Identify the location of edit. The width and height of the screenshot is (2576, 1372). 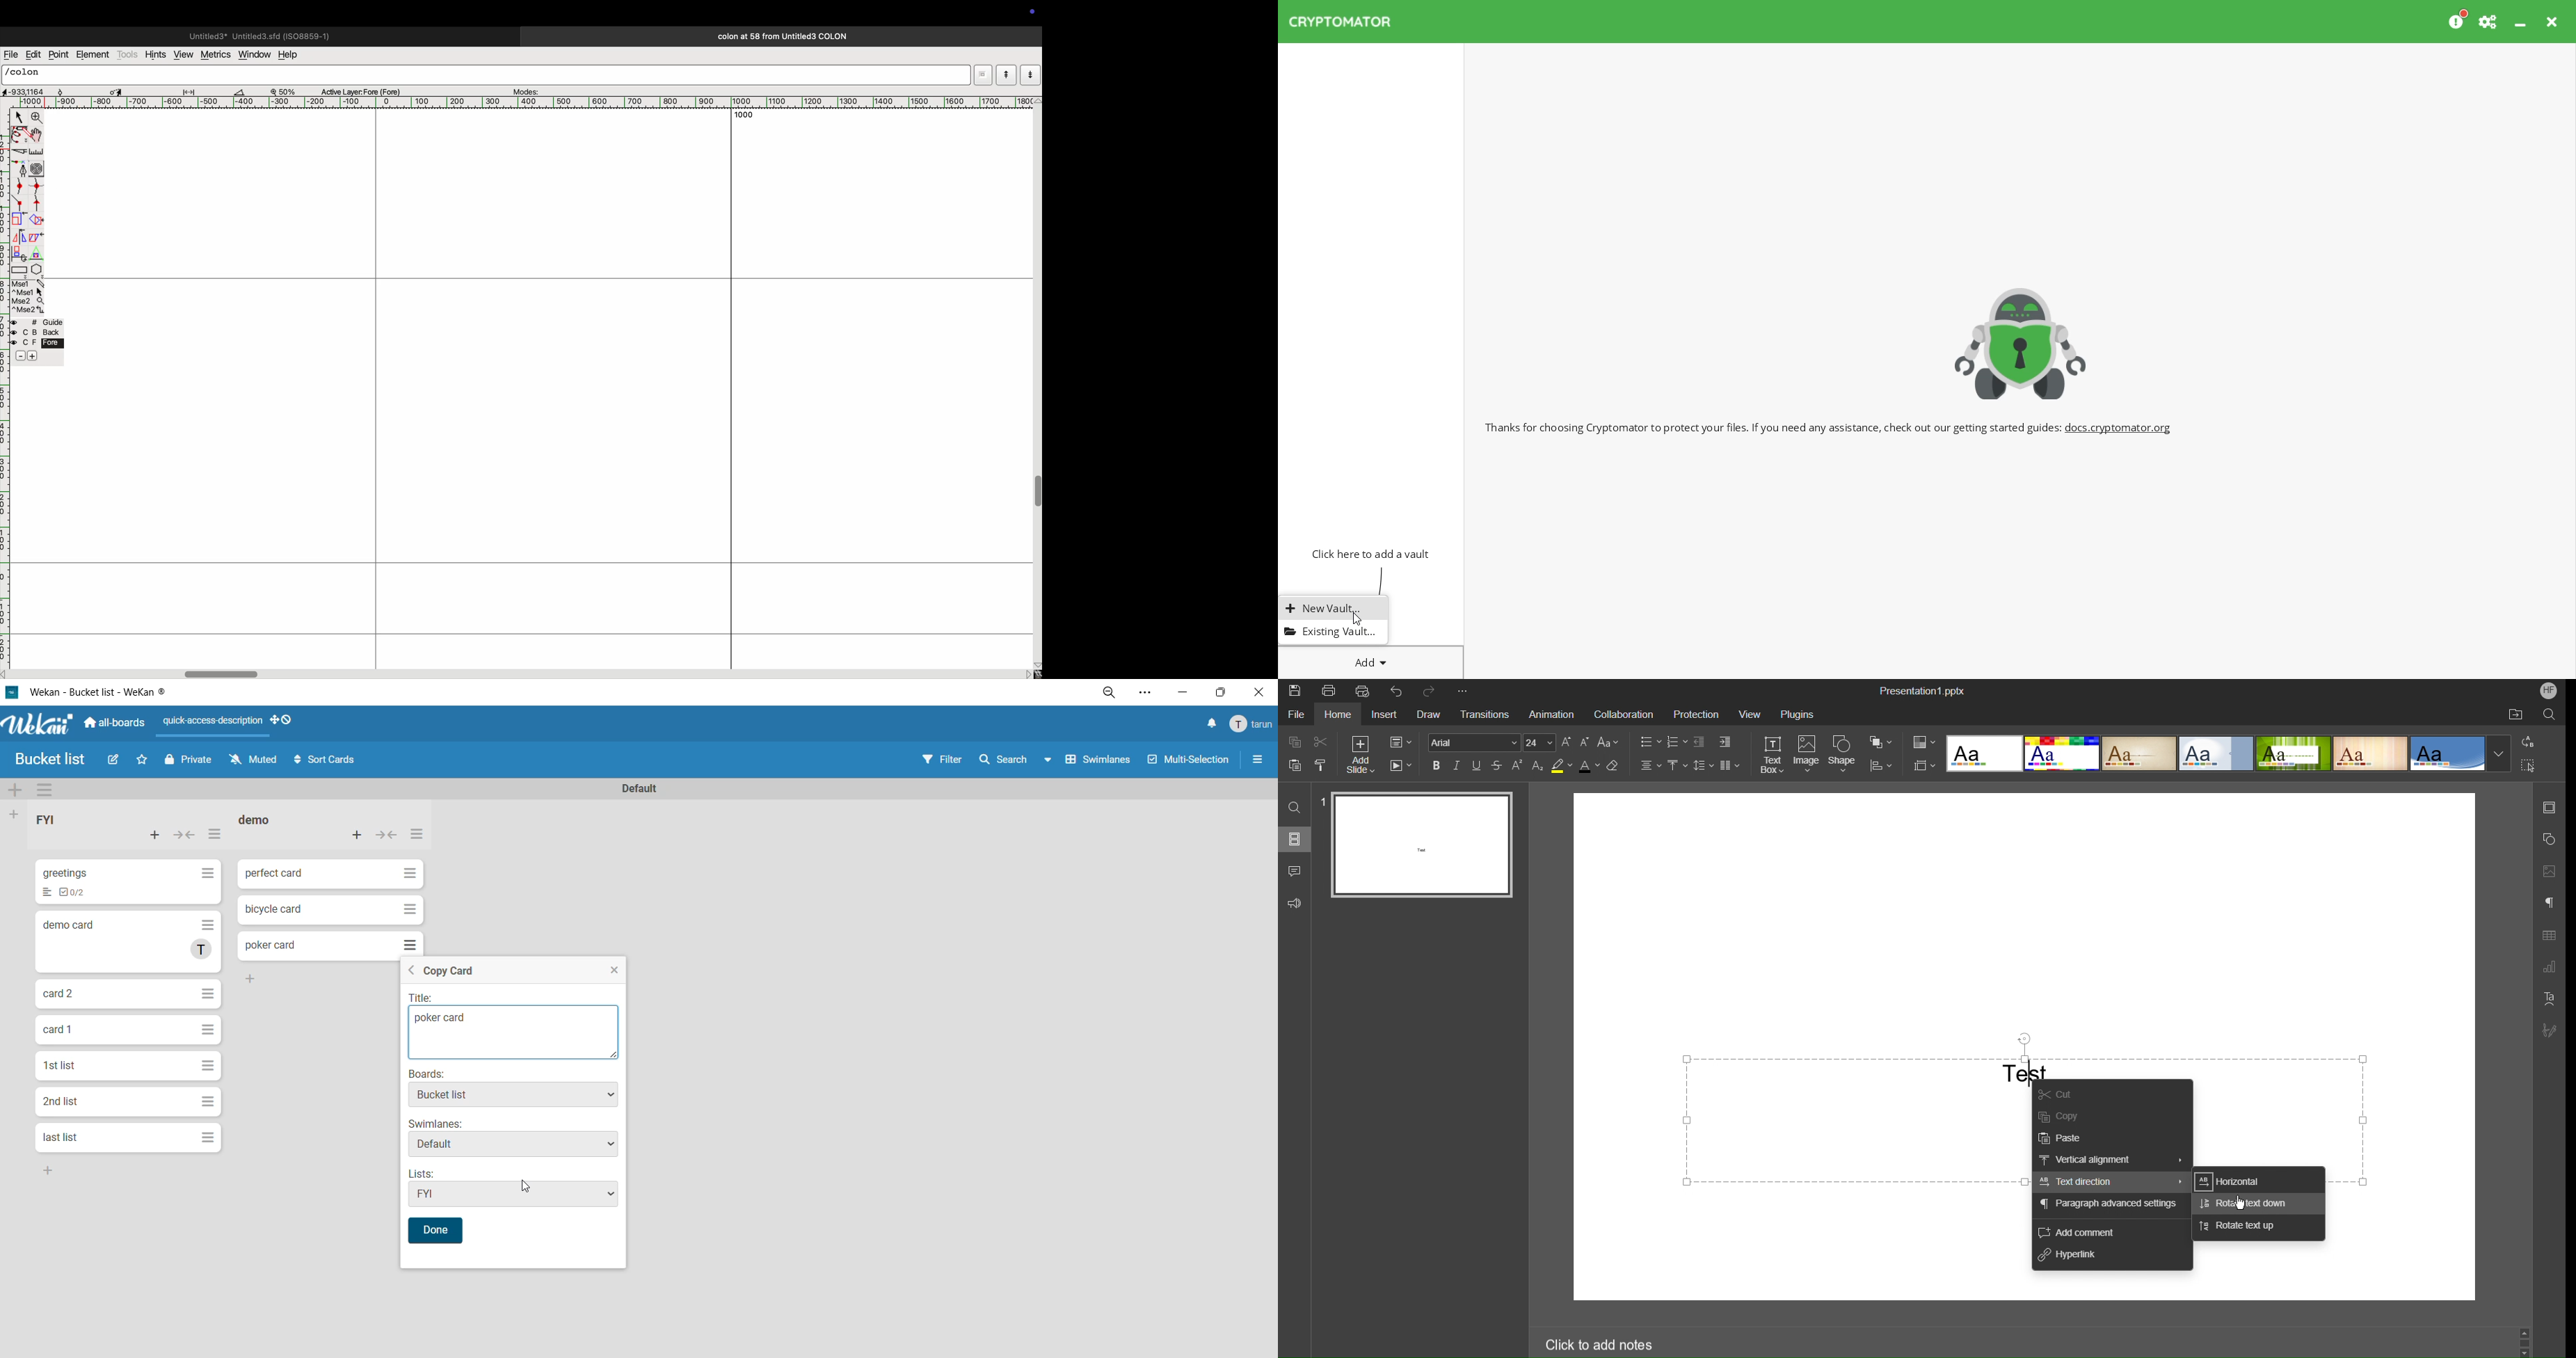
(116, 762).